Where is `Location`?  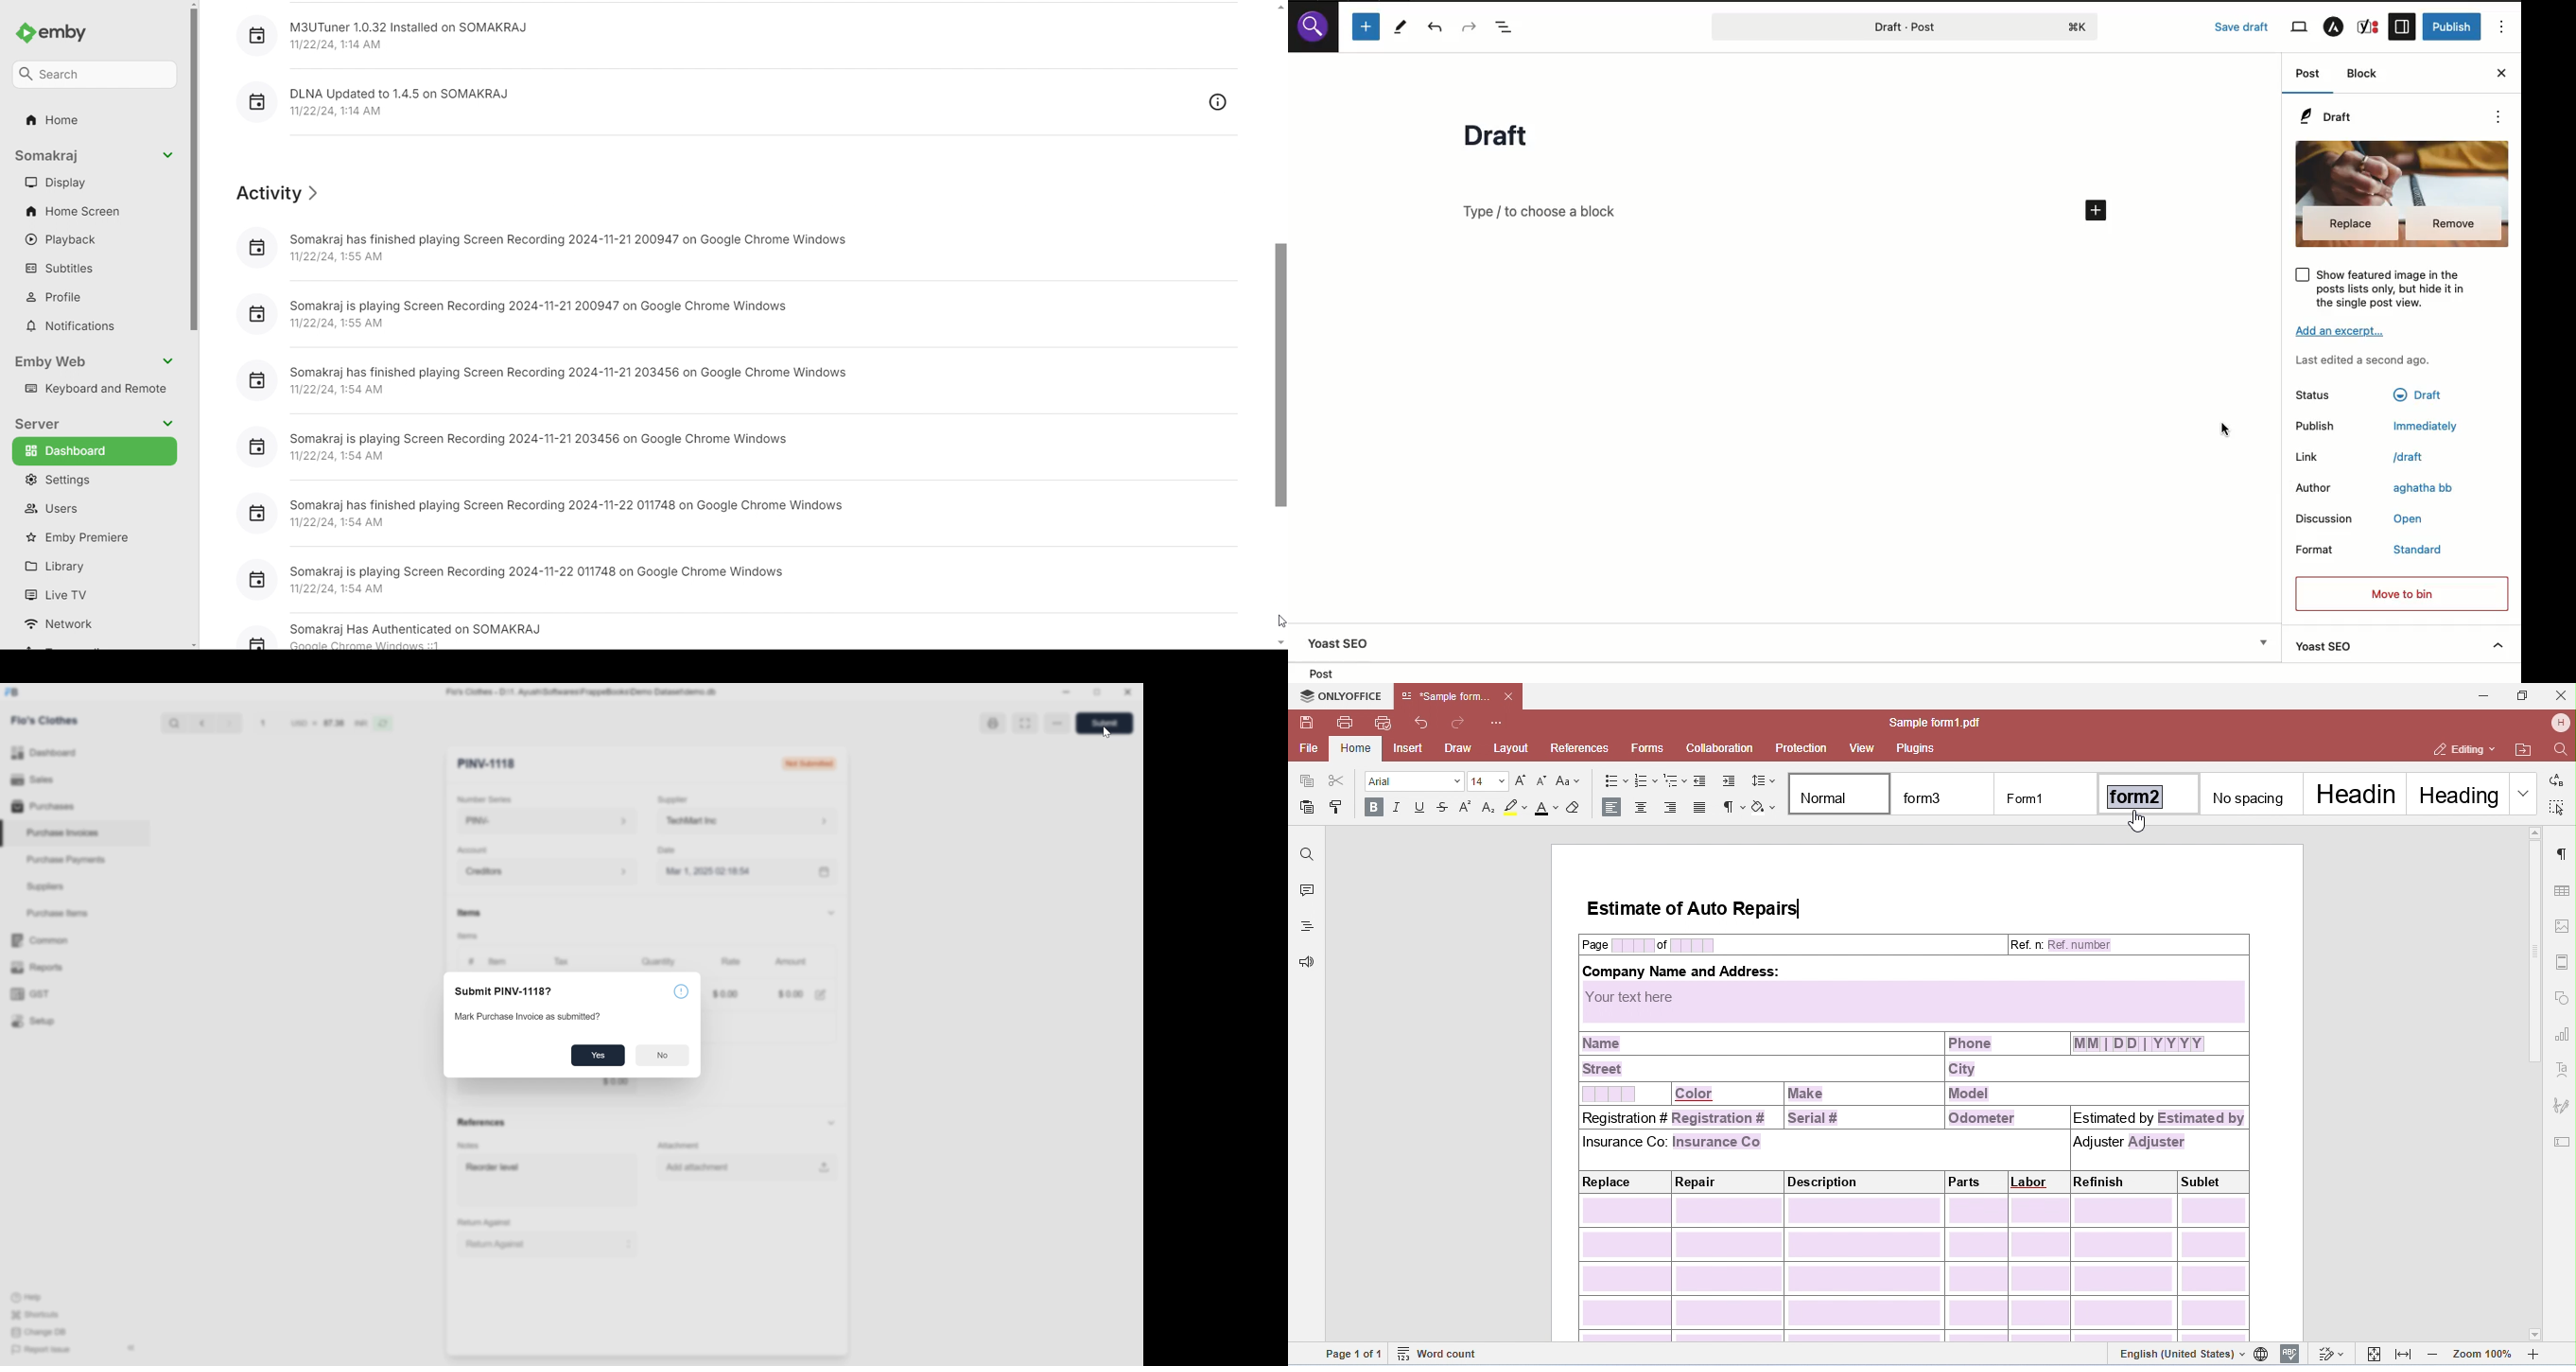
Location is located at coordinates (1329, 672).